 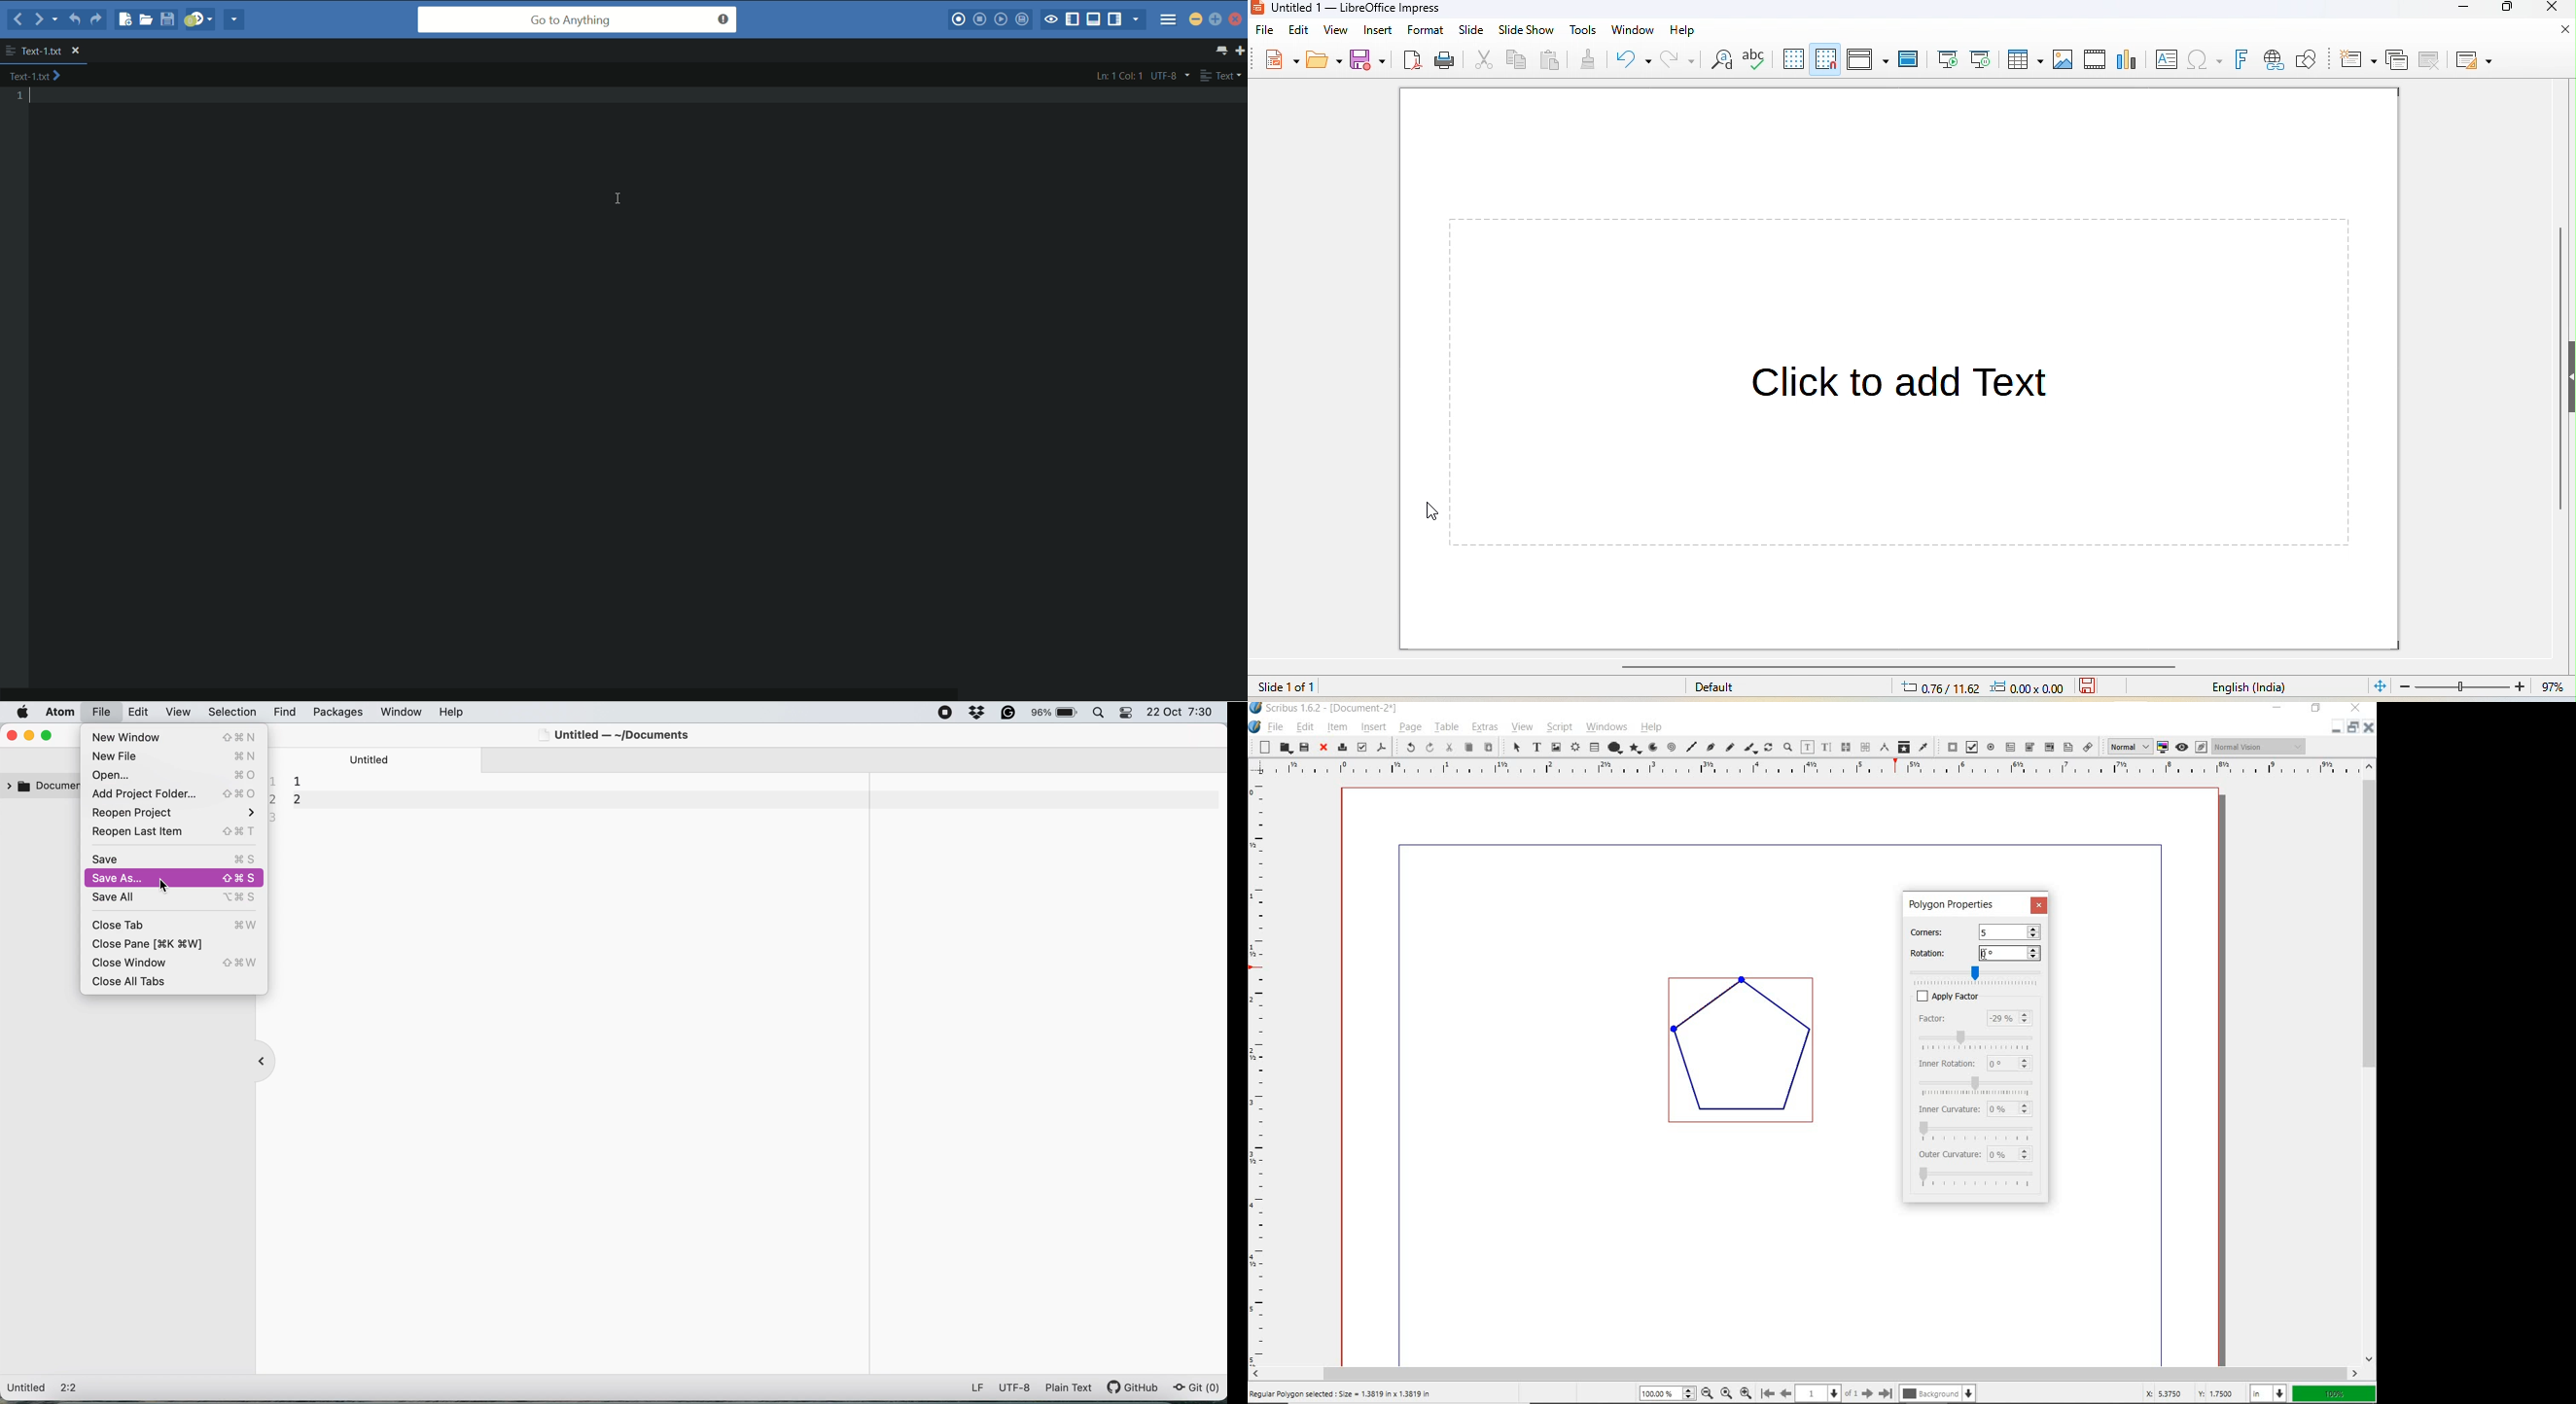 What do you see at coordinates (1992, 747) in the screenshot?
I see `pdf radio button` at bounding box center [1992, 747].